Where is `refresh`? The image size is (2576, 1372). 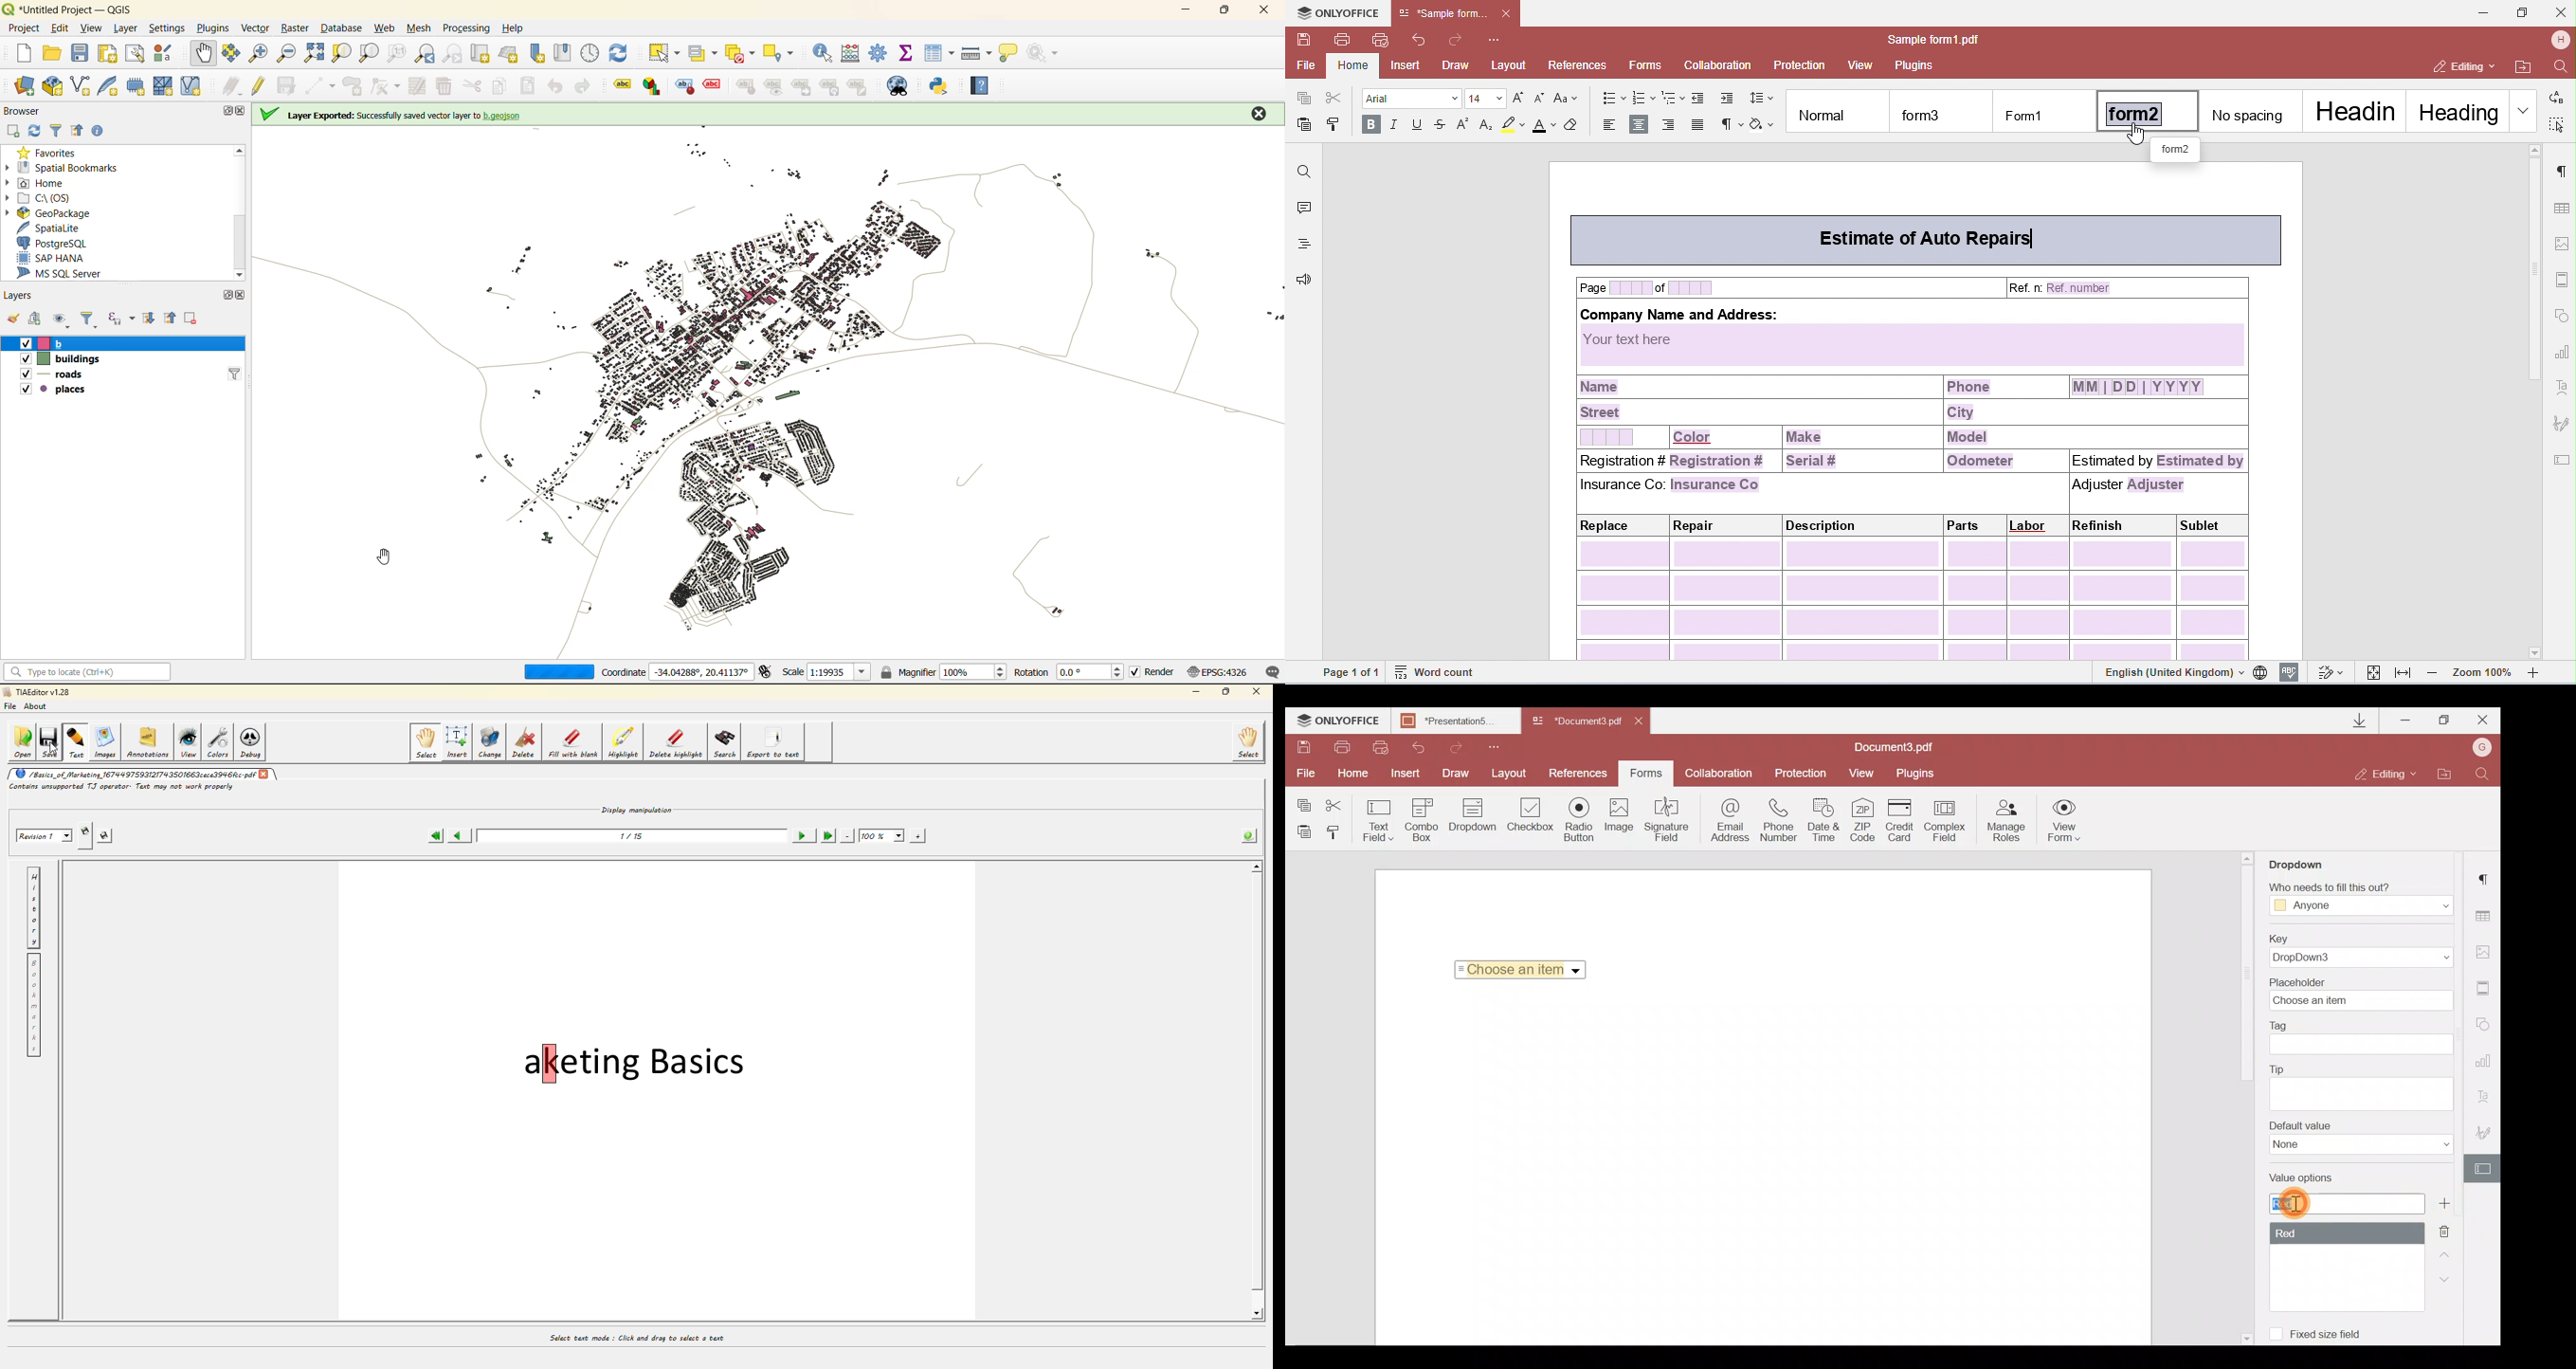
refresh is located at coordinates (37, 131).